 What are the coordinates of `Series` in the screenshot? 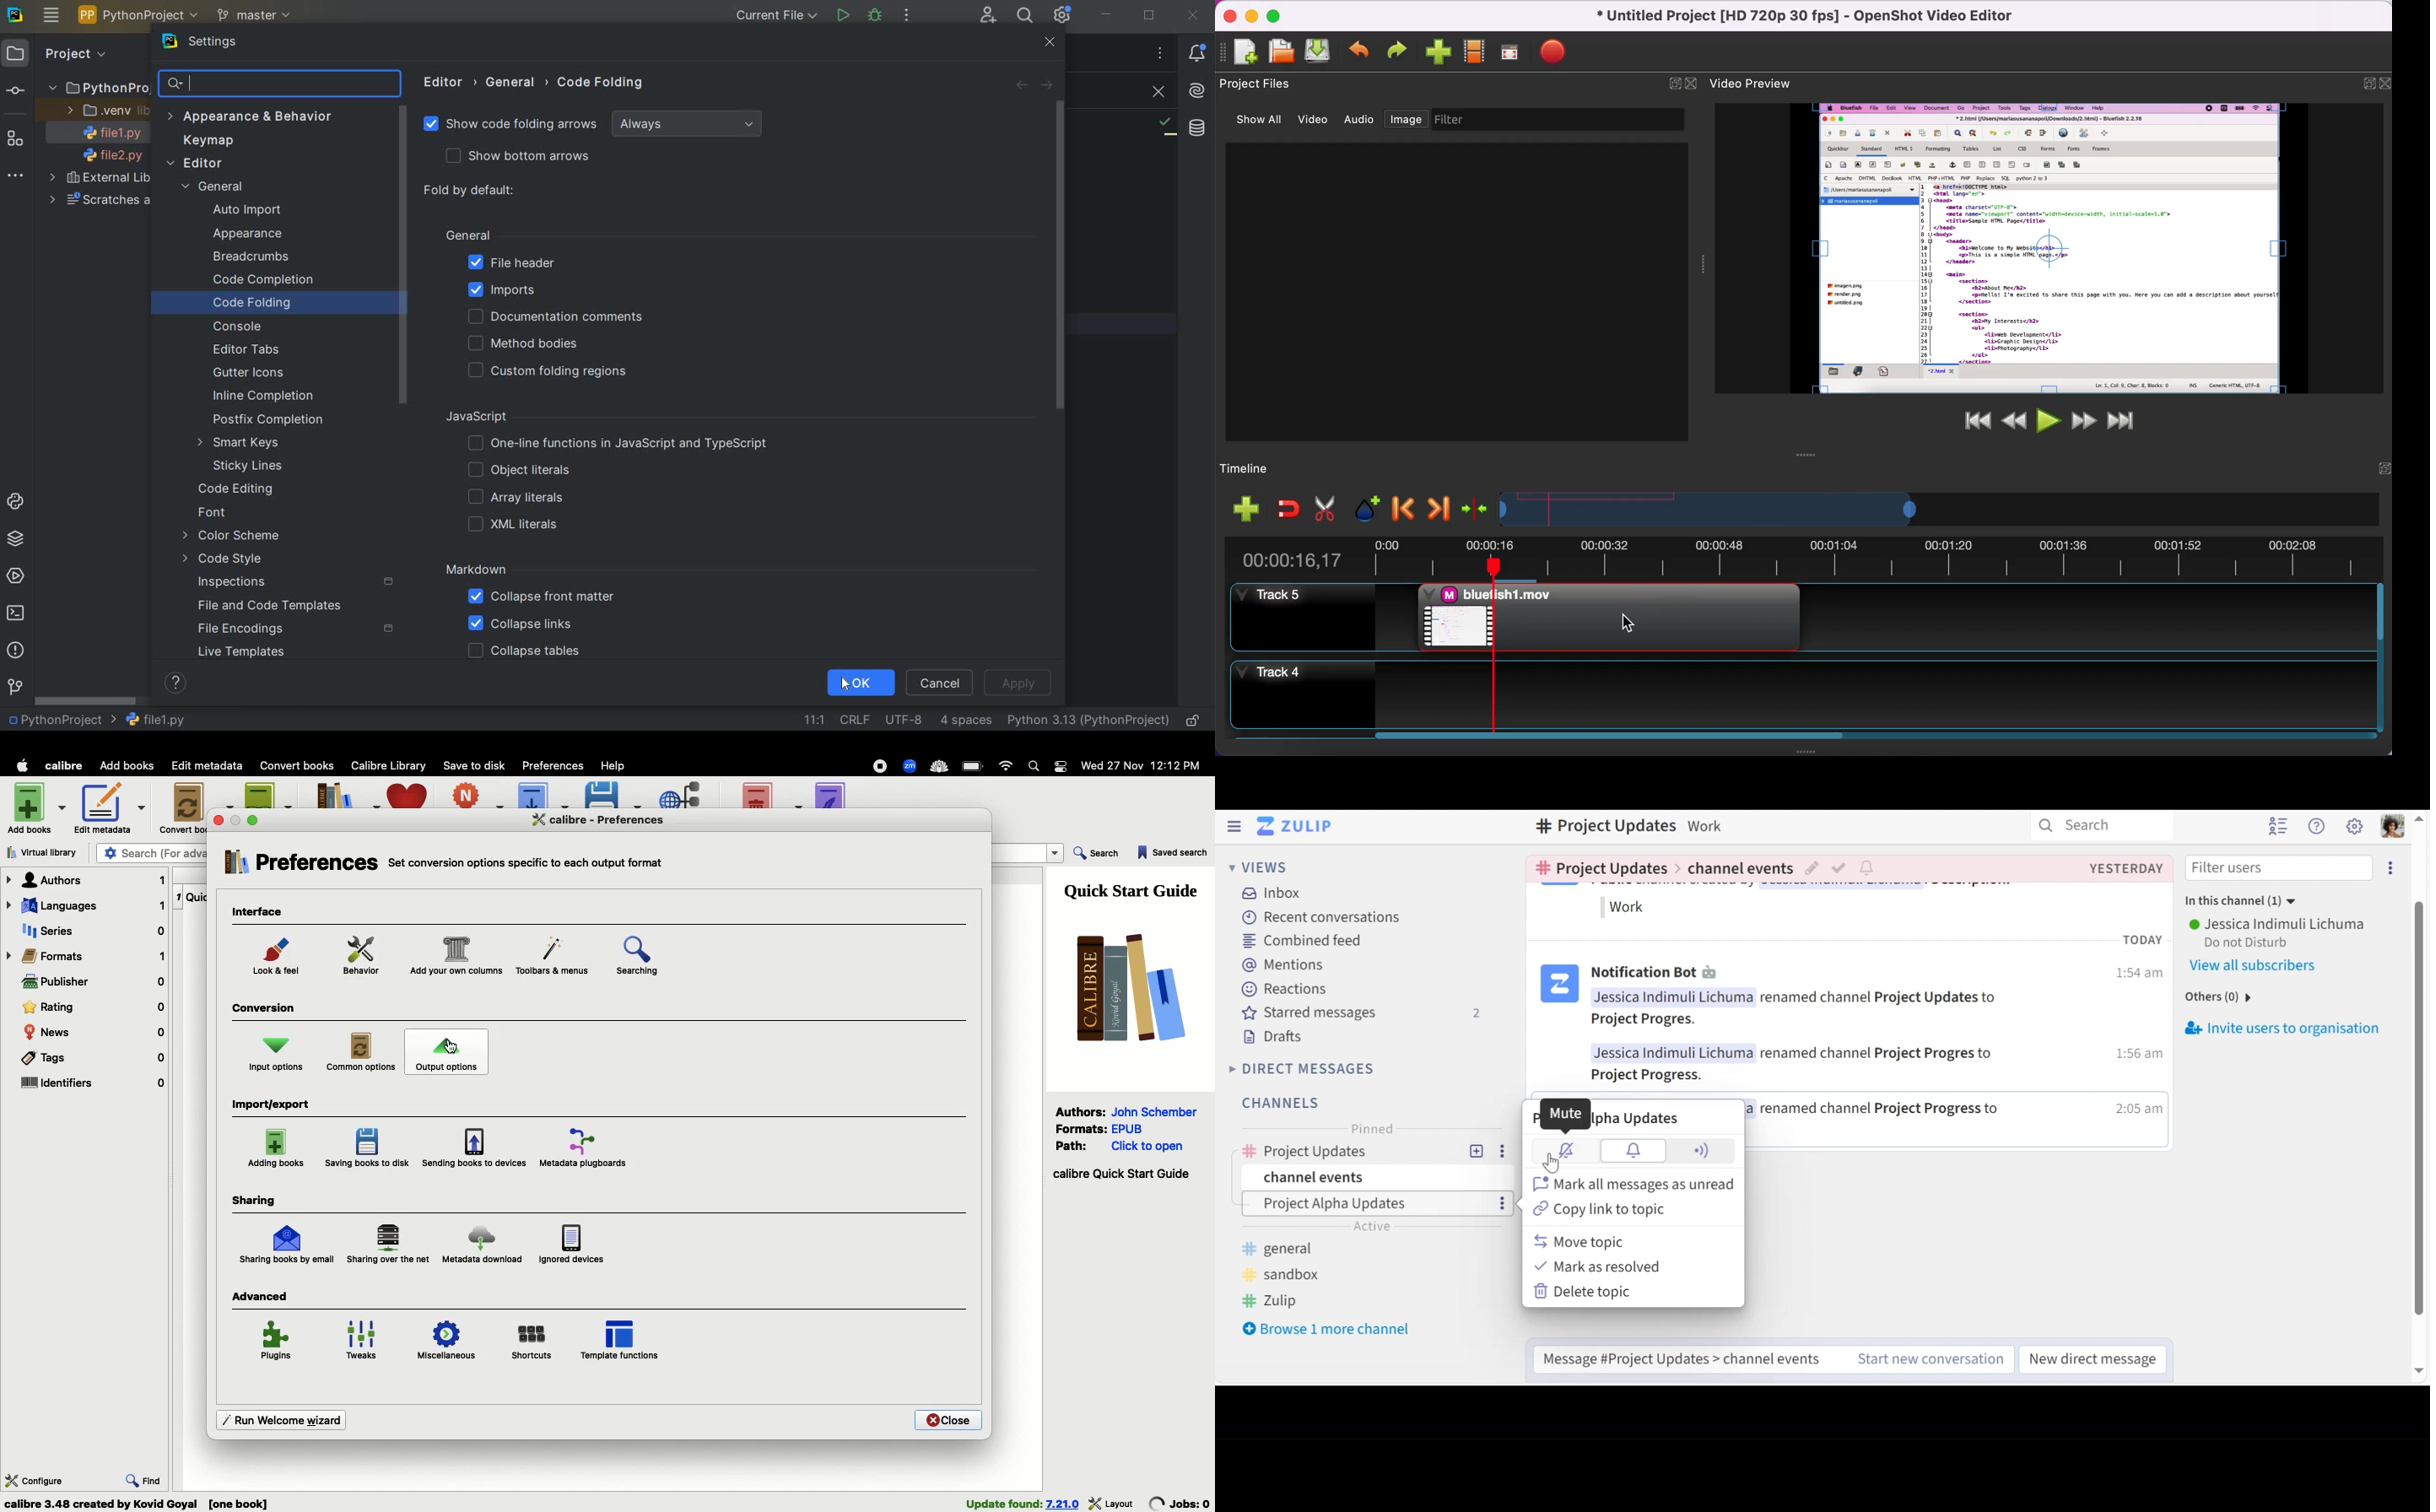 It's located at (90, 932).